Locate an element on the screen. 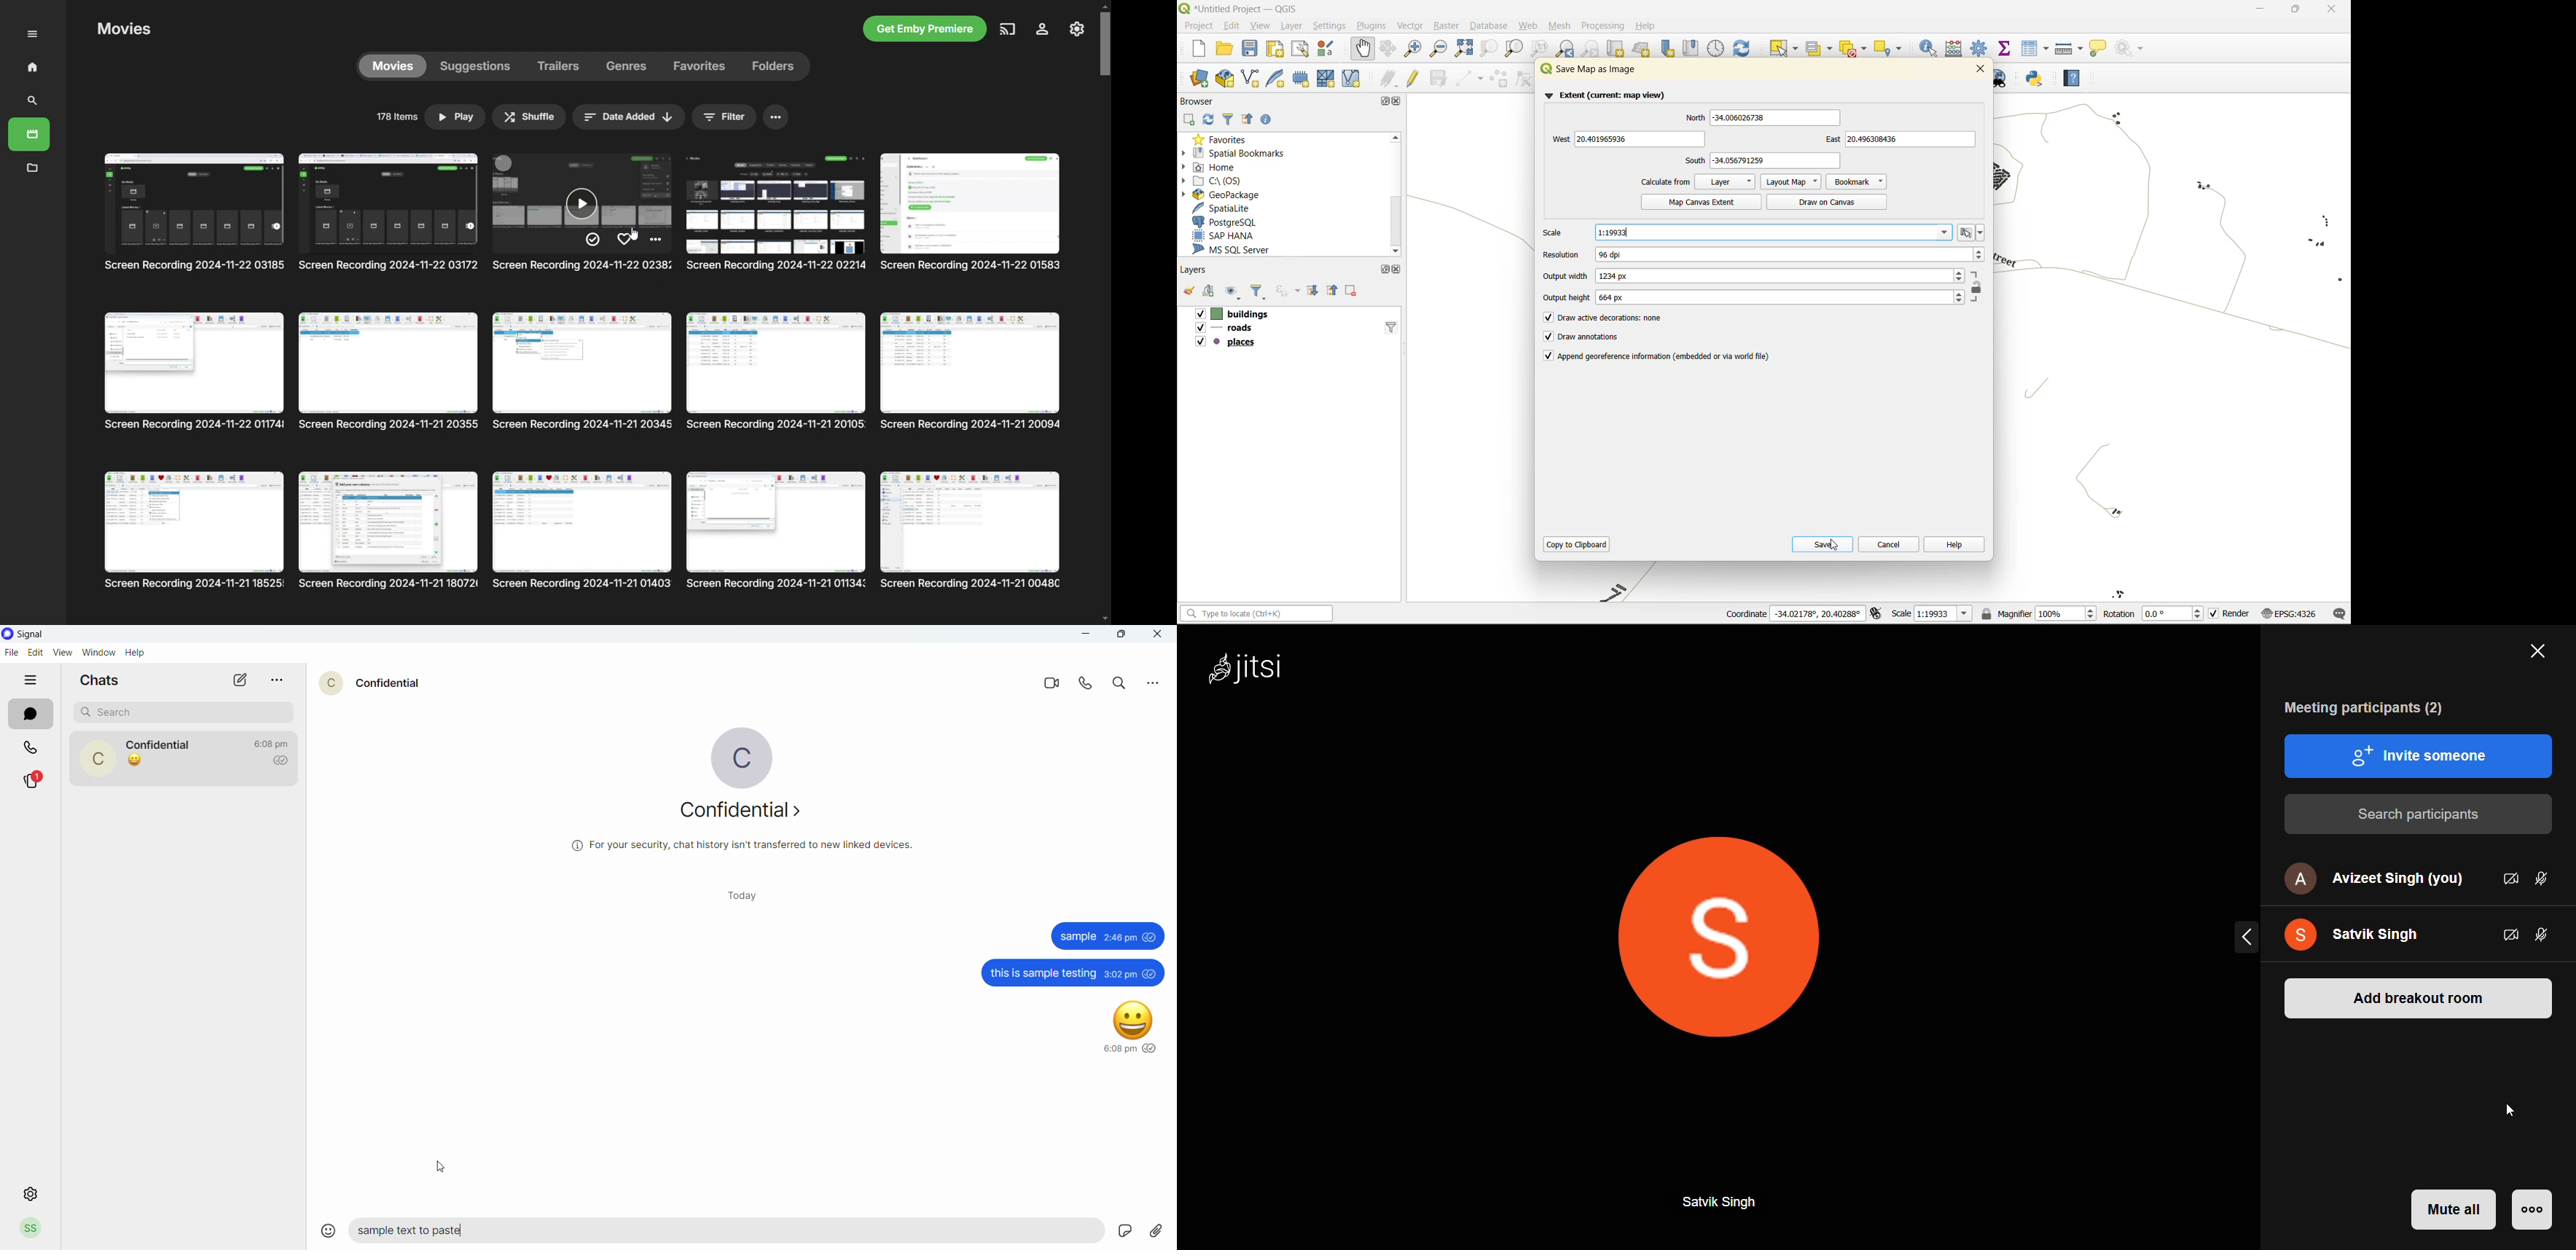 The height and width of the screenshot is (1260, 2576). security information is located at coordinates (742, 849).